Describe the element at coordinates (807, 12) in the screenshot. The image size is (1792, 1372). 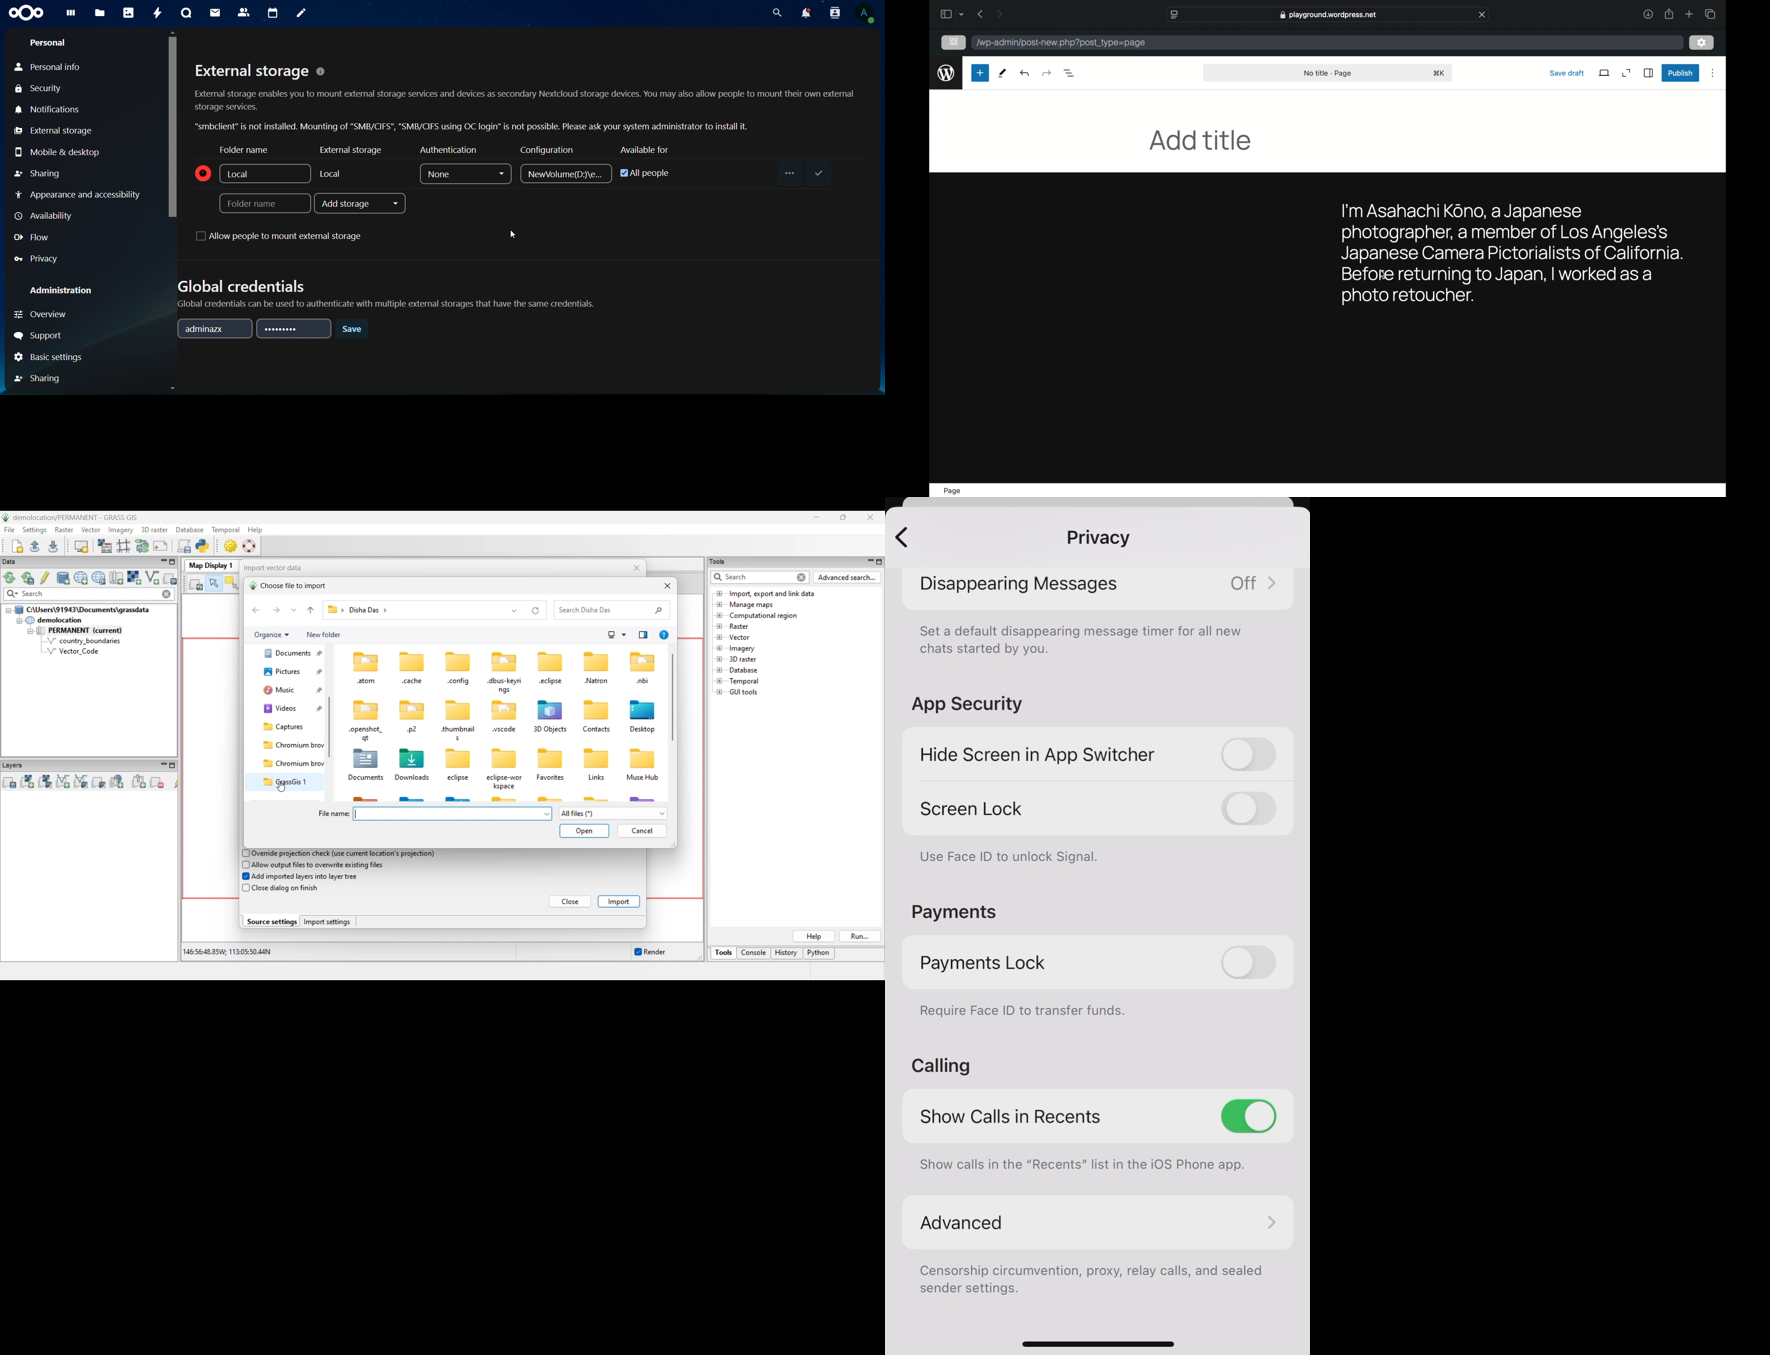
I see `notifications` at that location.